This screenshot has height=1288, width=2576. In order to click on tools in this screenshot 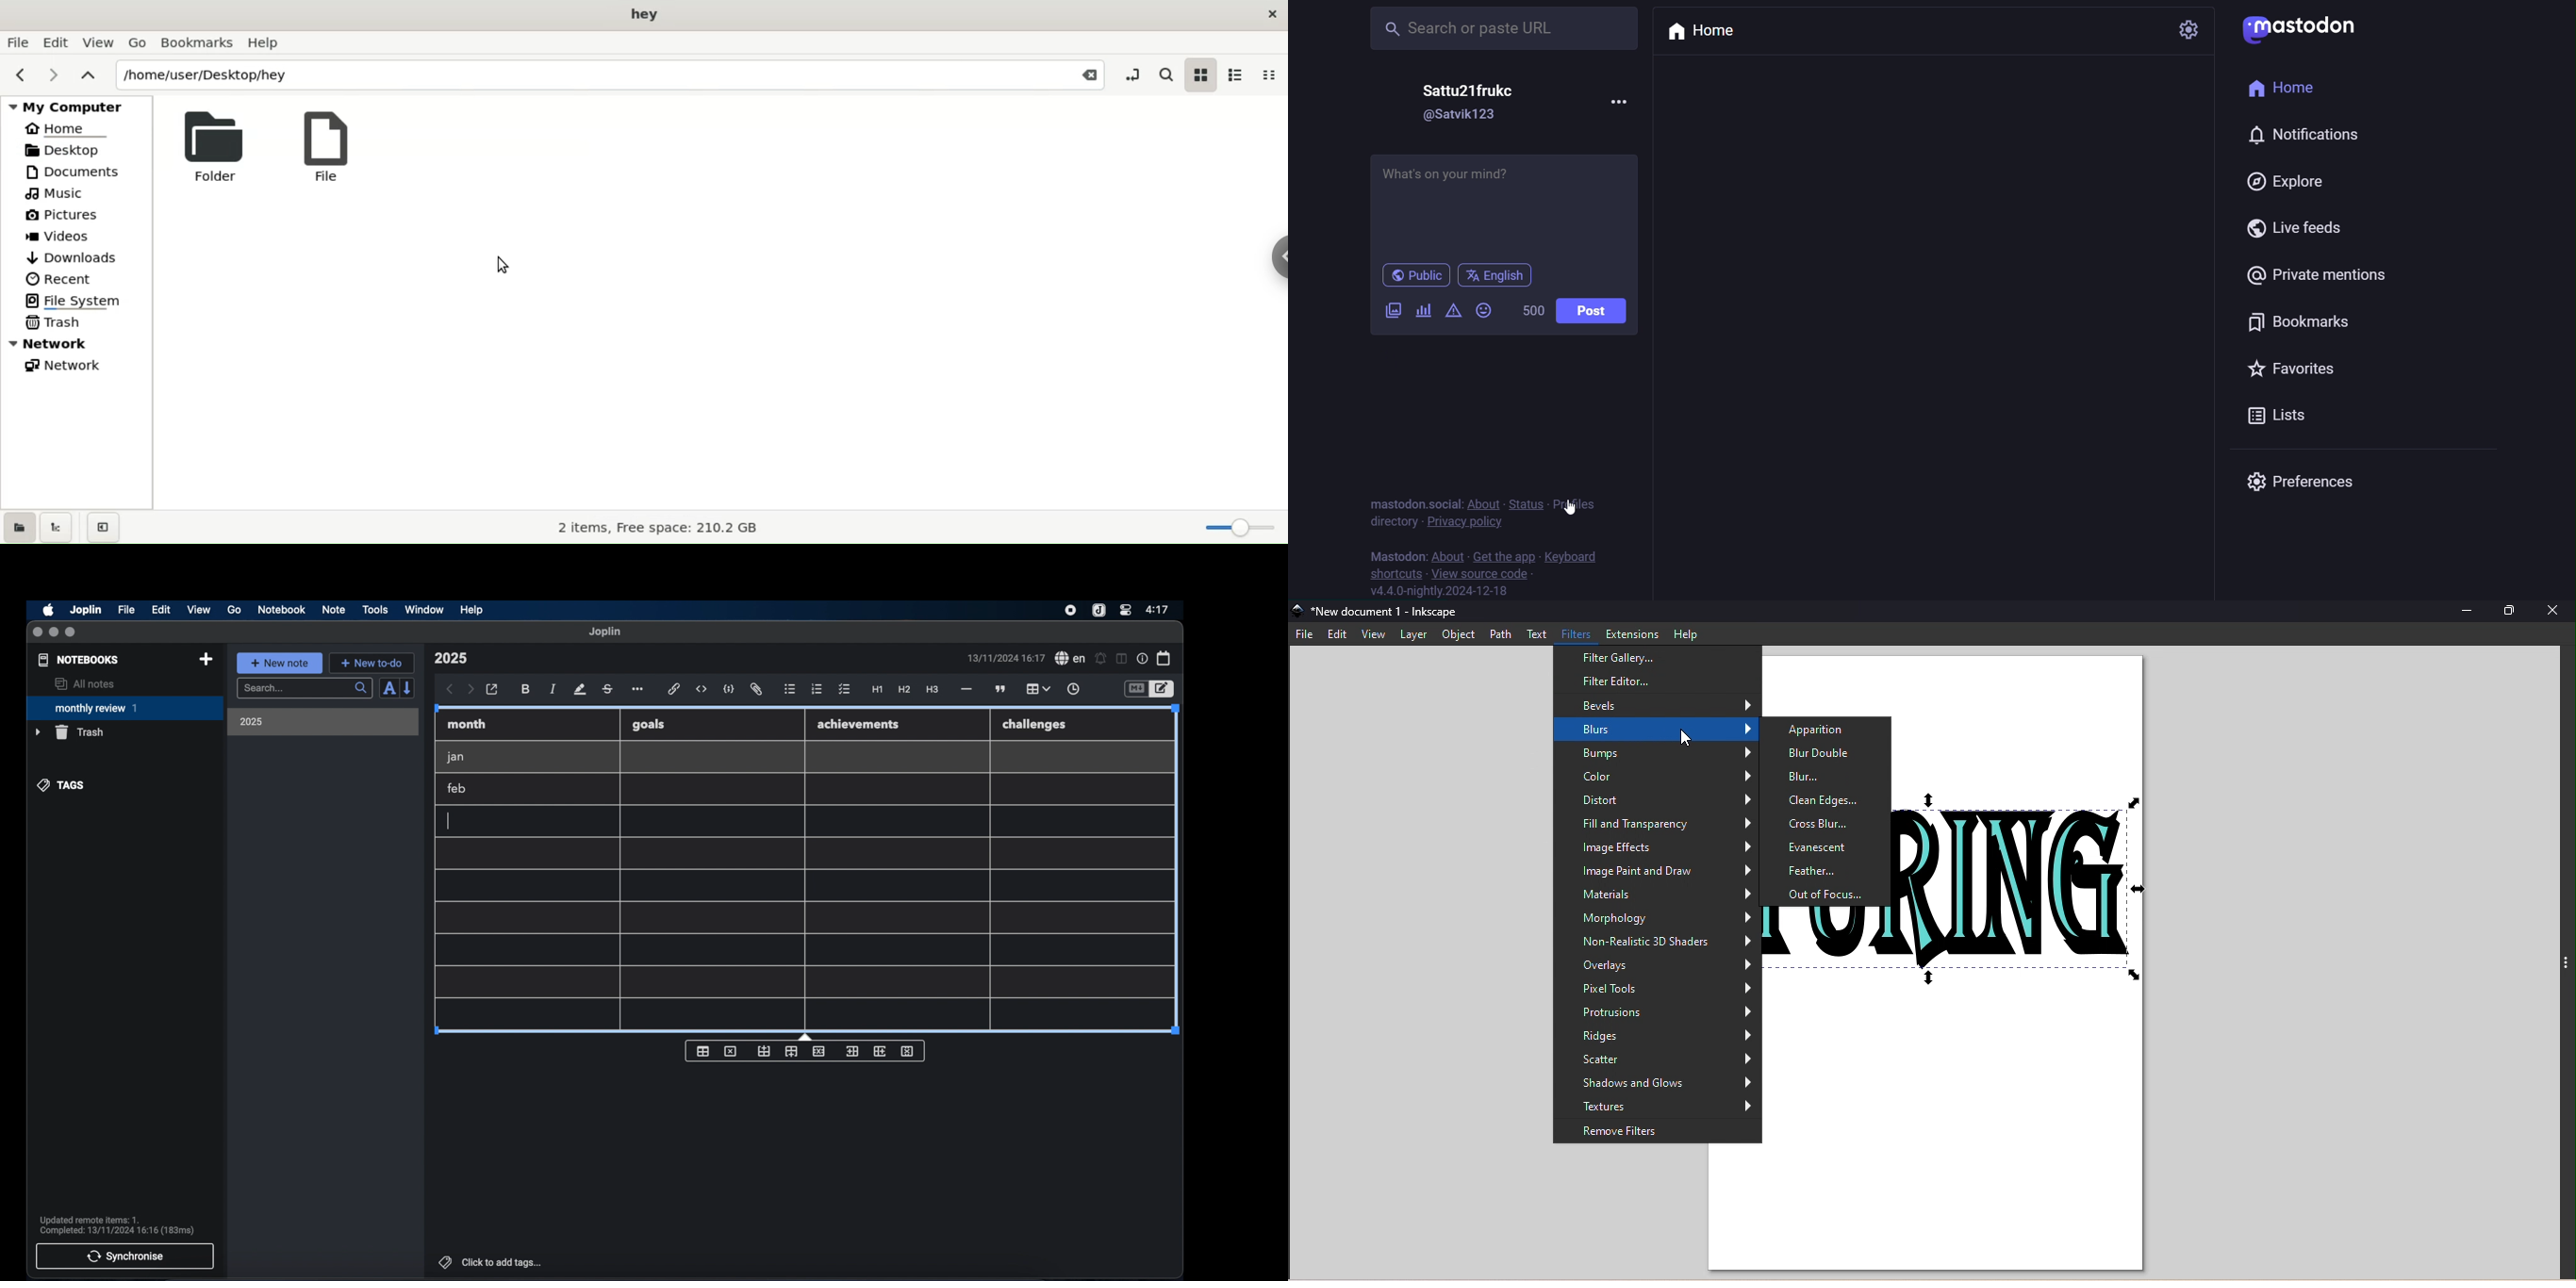, I will do `click(375, 609)`.